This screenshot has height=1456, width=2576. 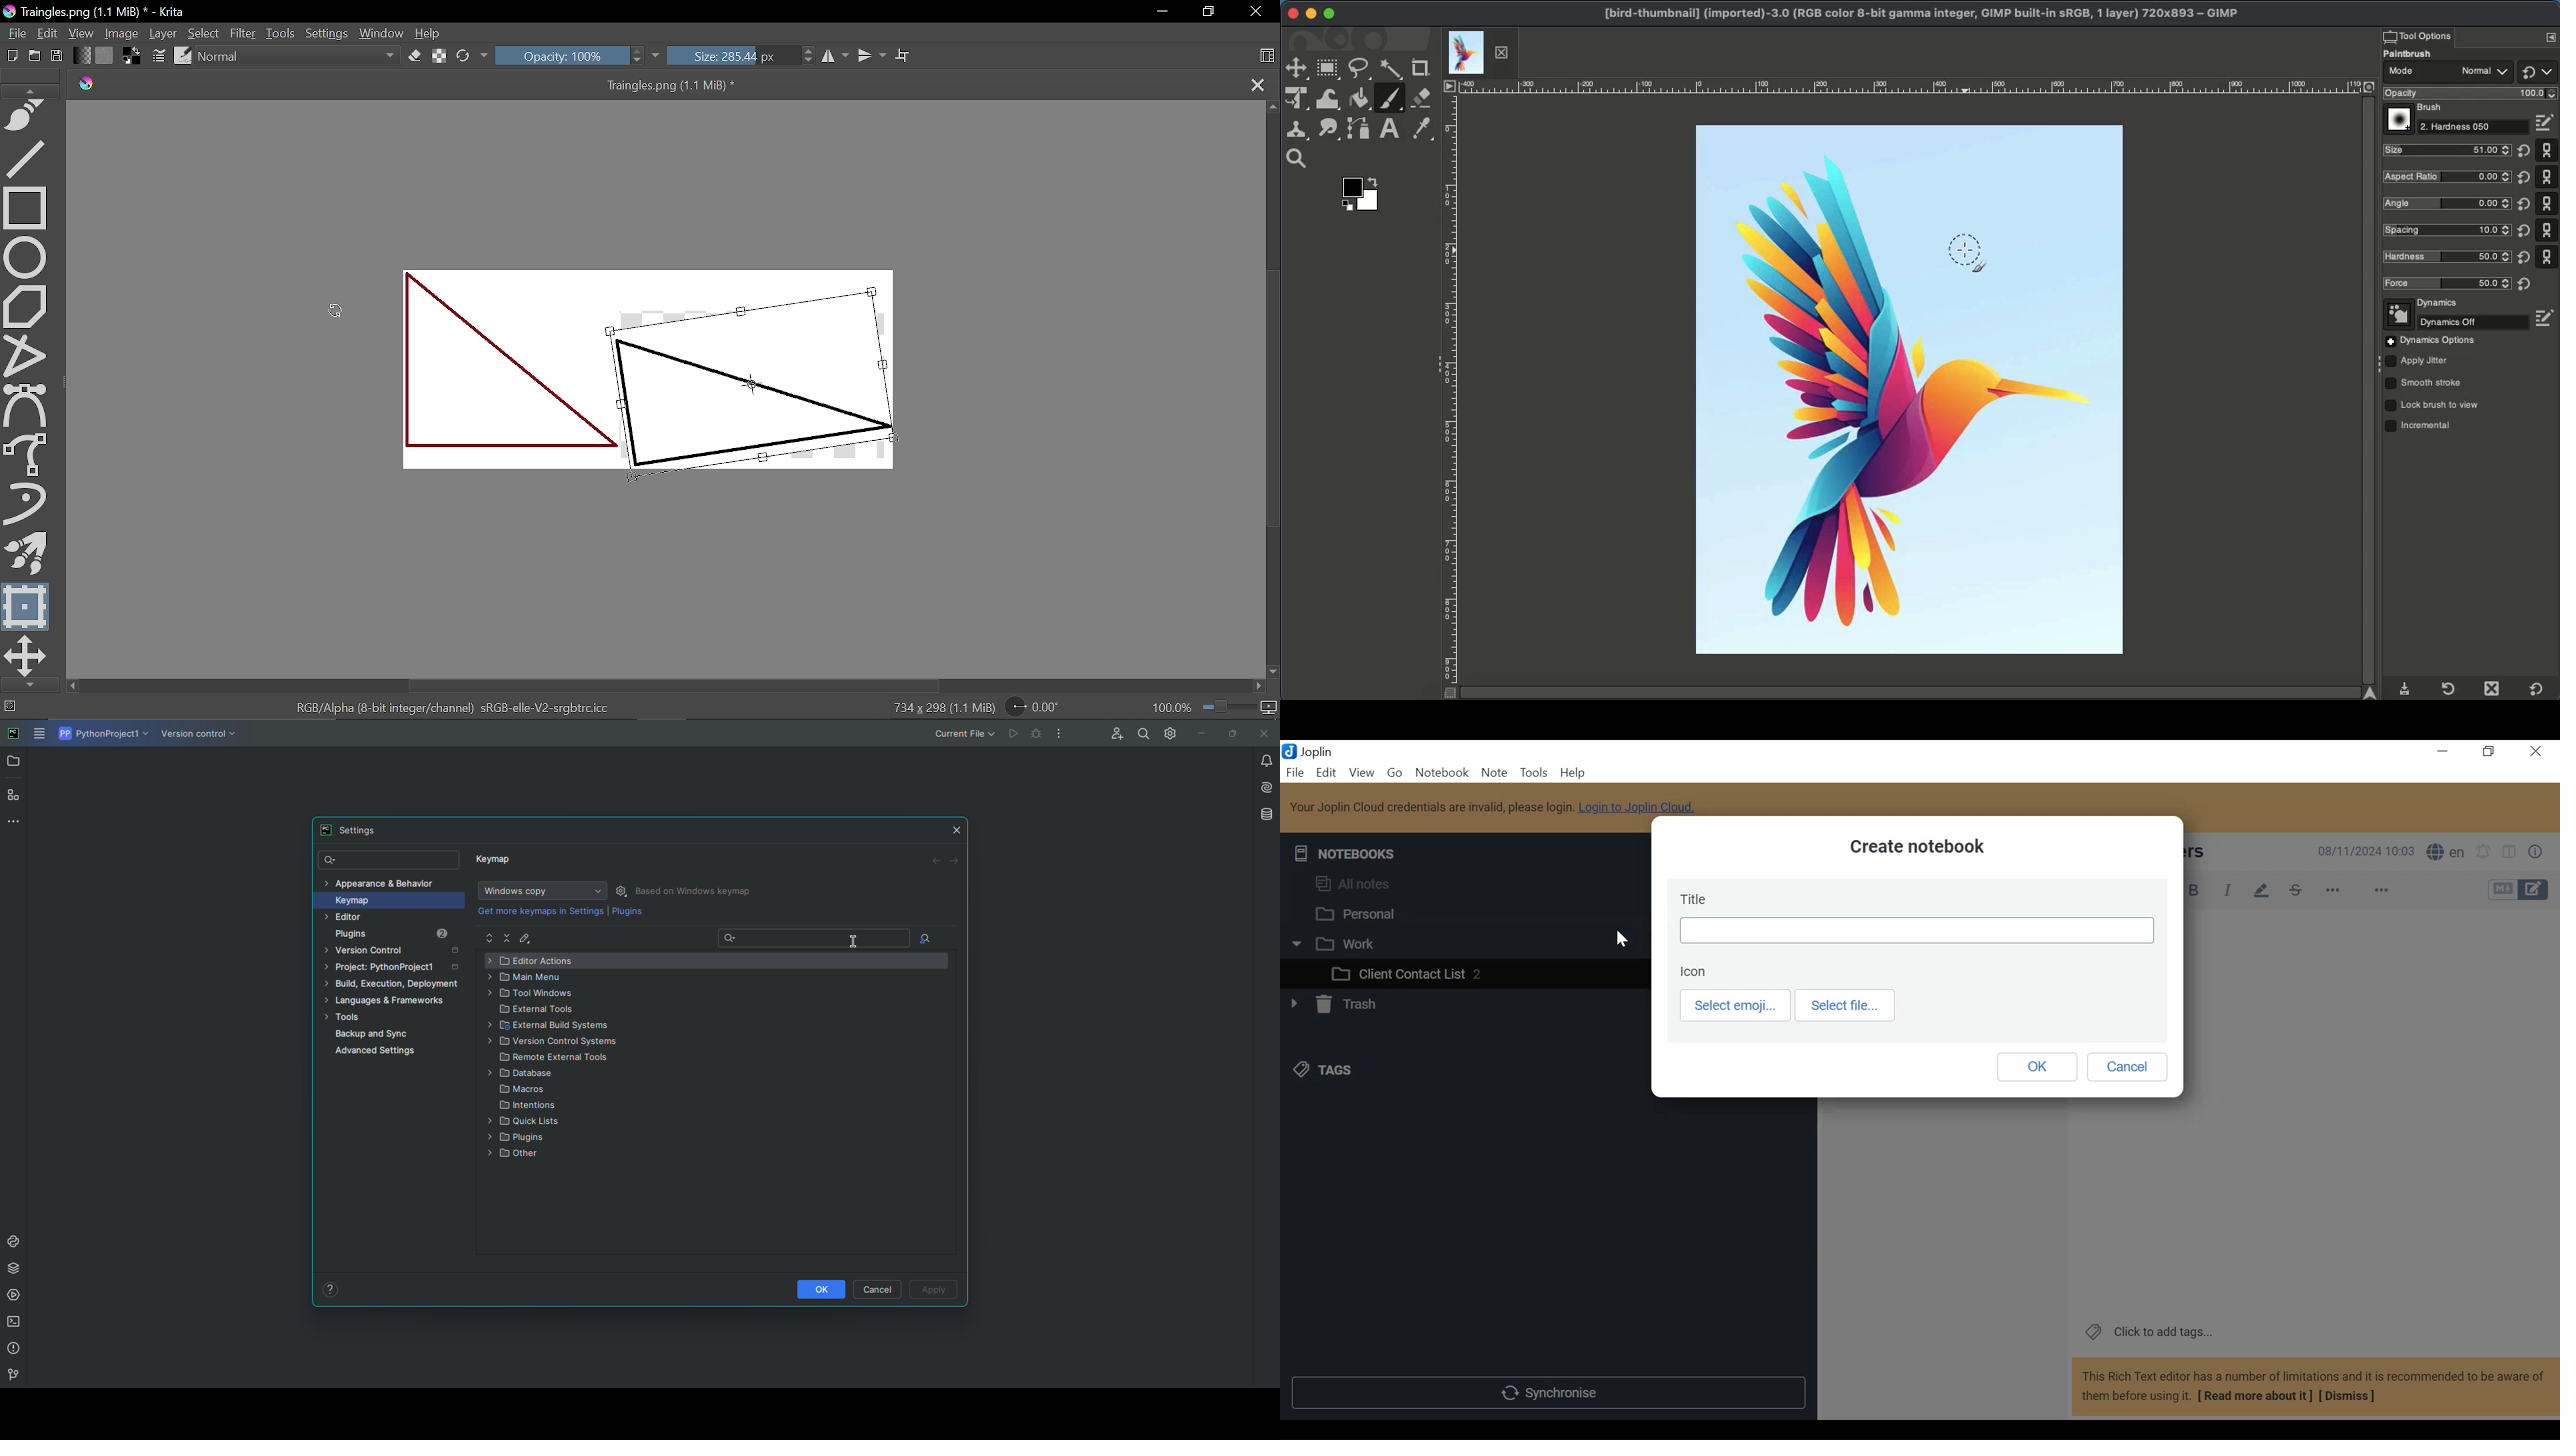 I want to click on Tool options, so click(x=2417, y=36).